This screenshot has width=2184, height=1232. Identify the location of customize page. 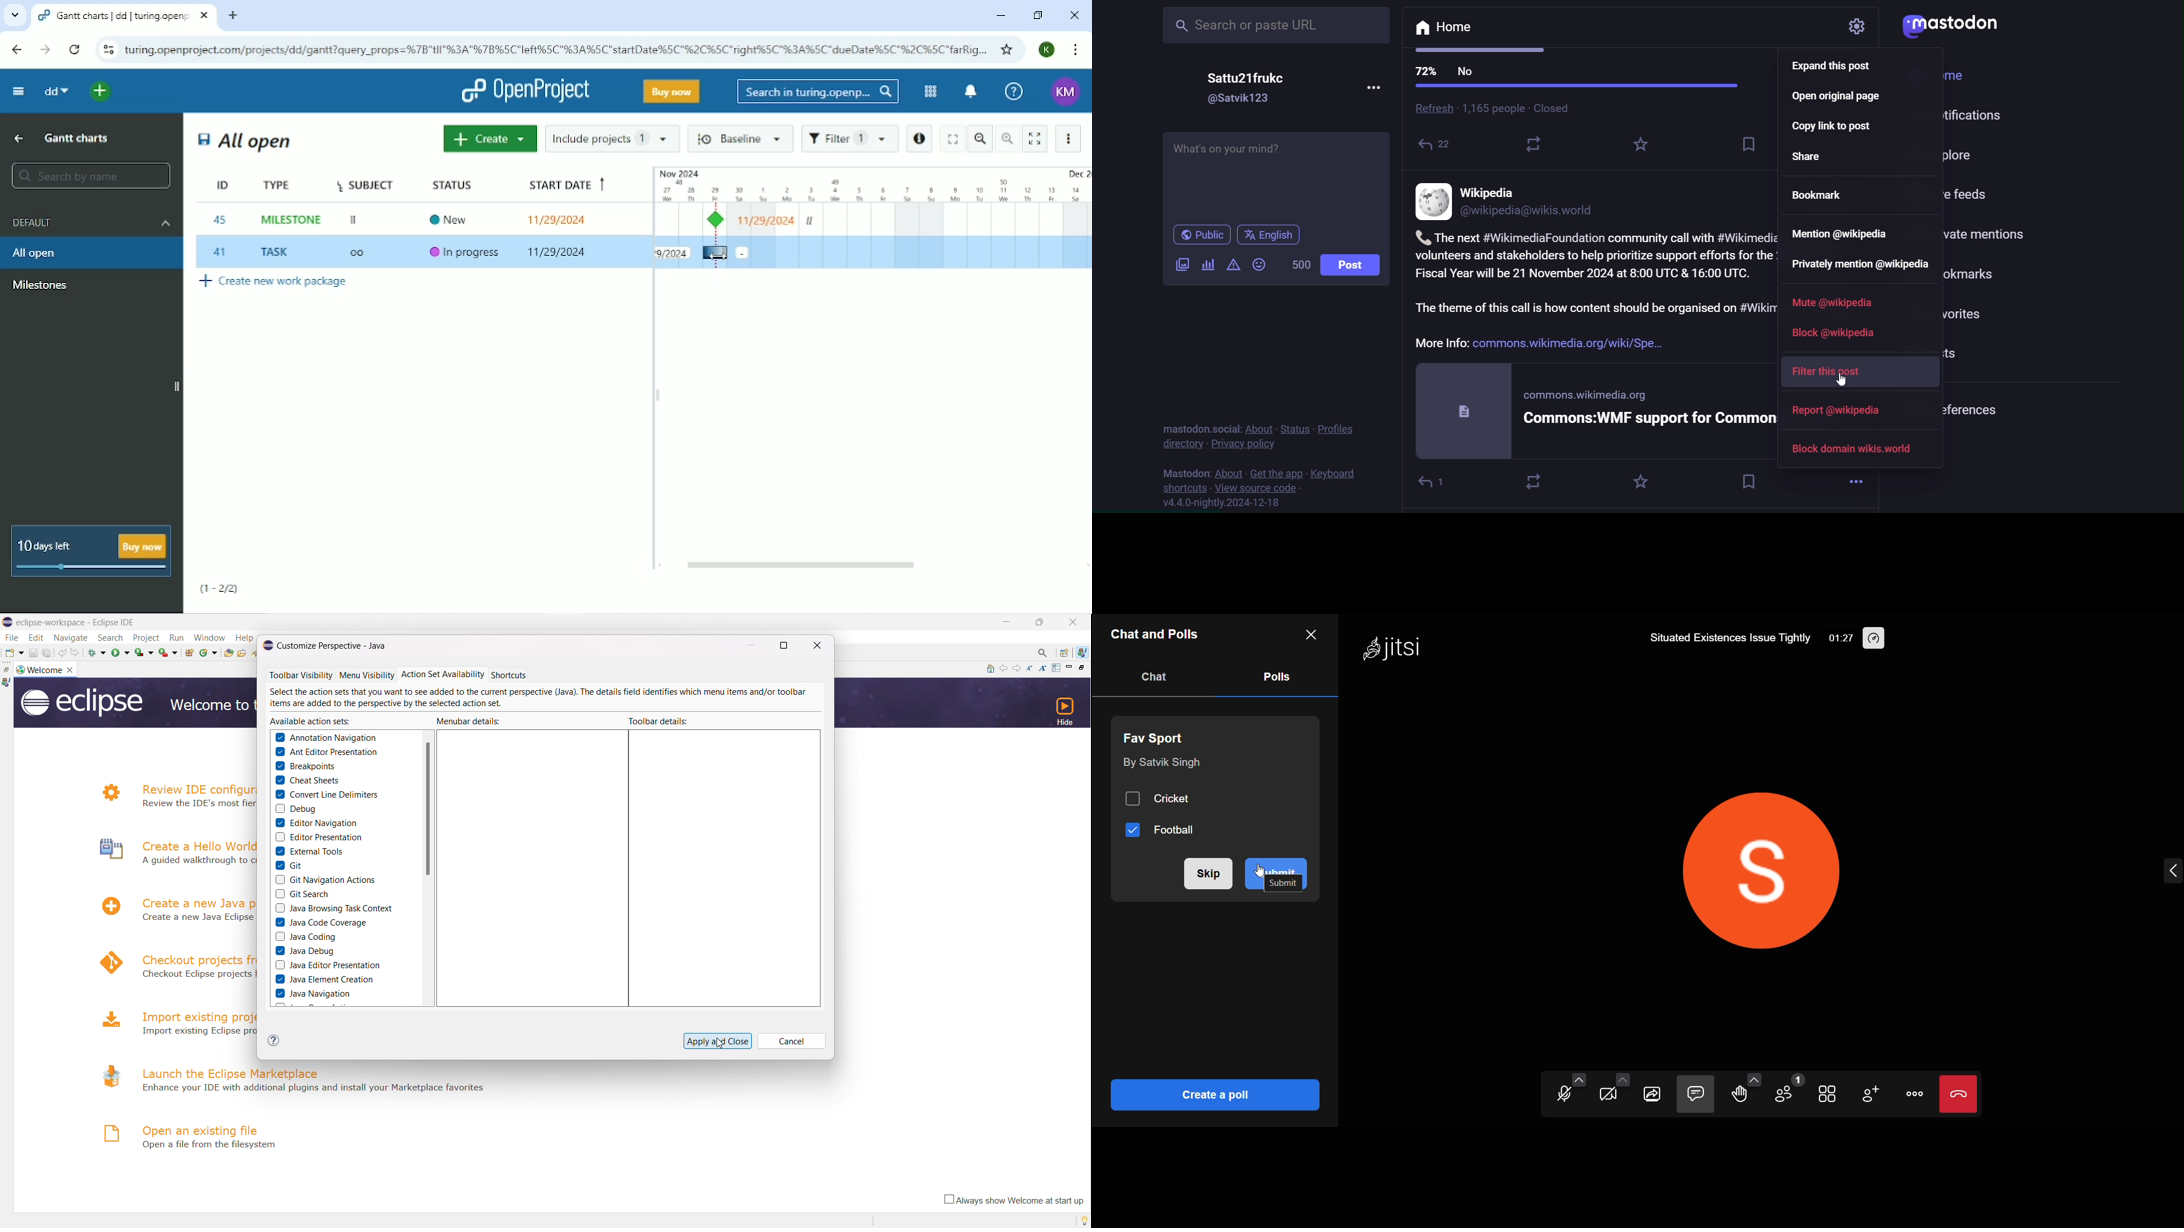
(1056, 668).